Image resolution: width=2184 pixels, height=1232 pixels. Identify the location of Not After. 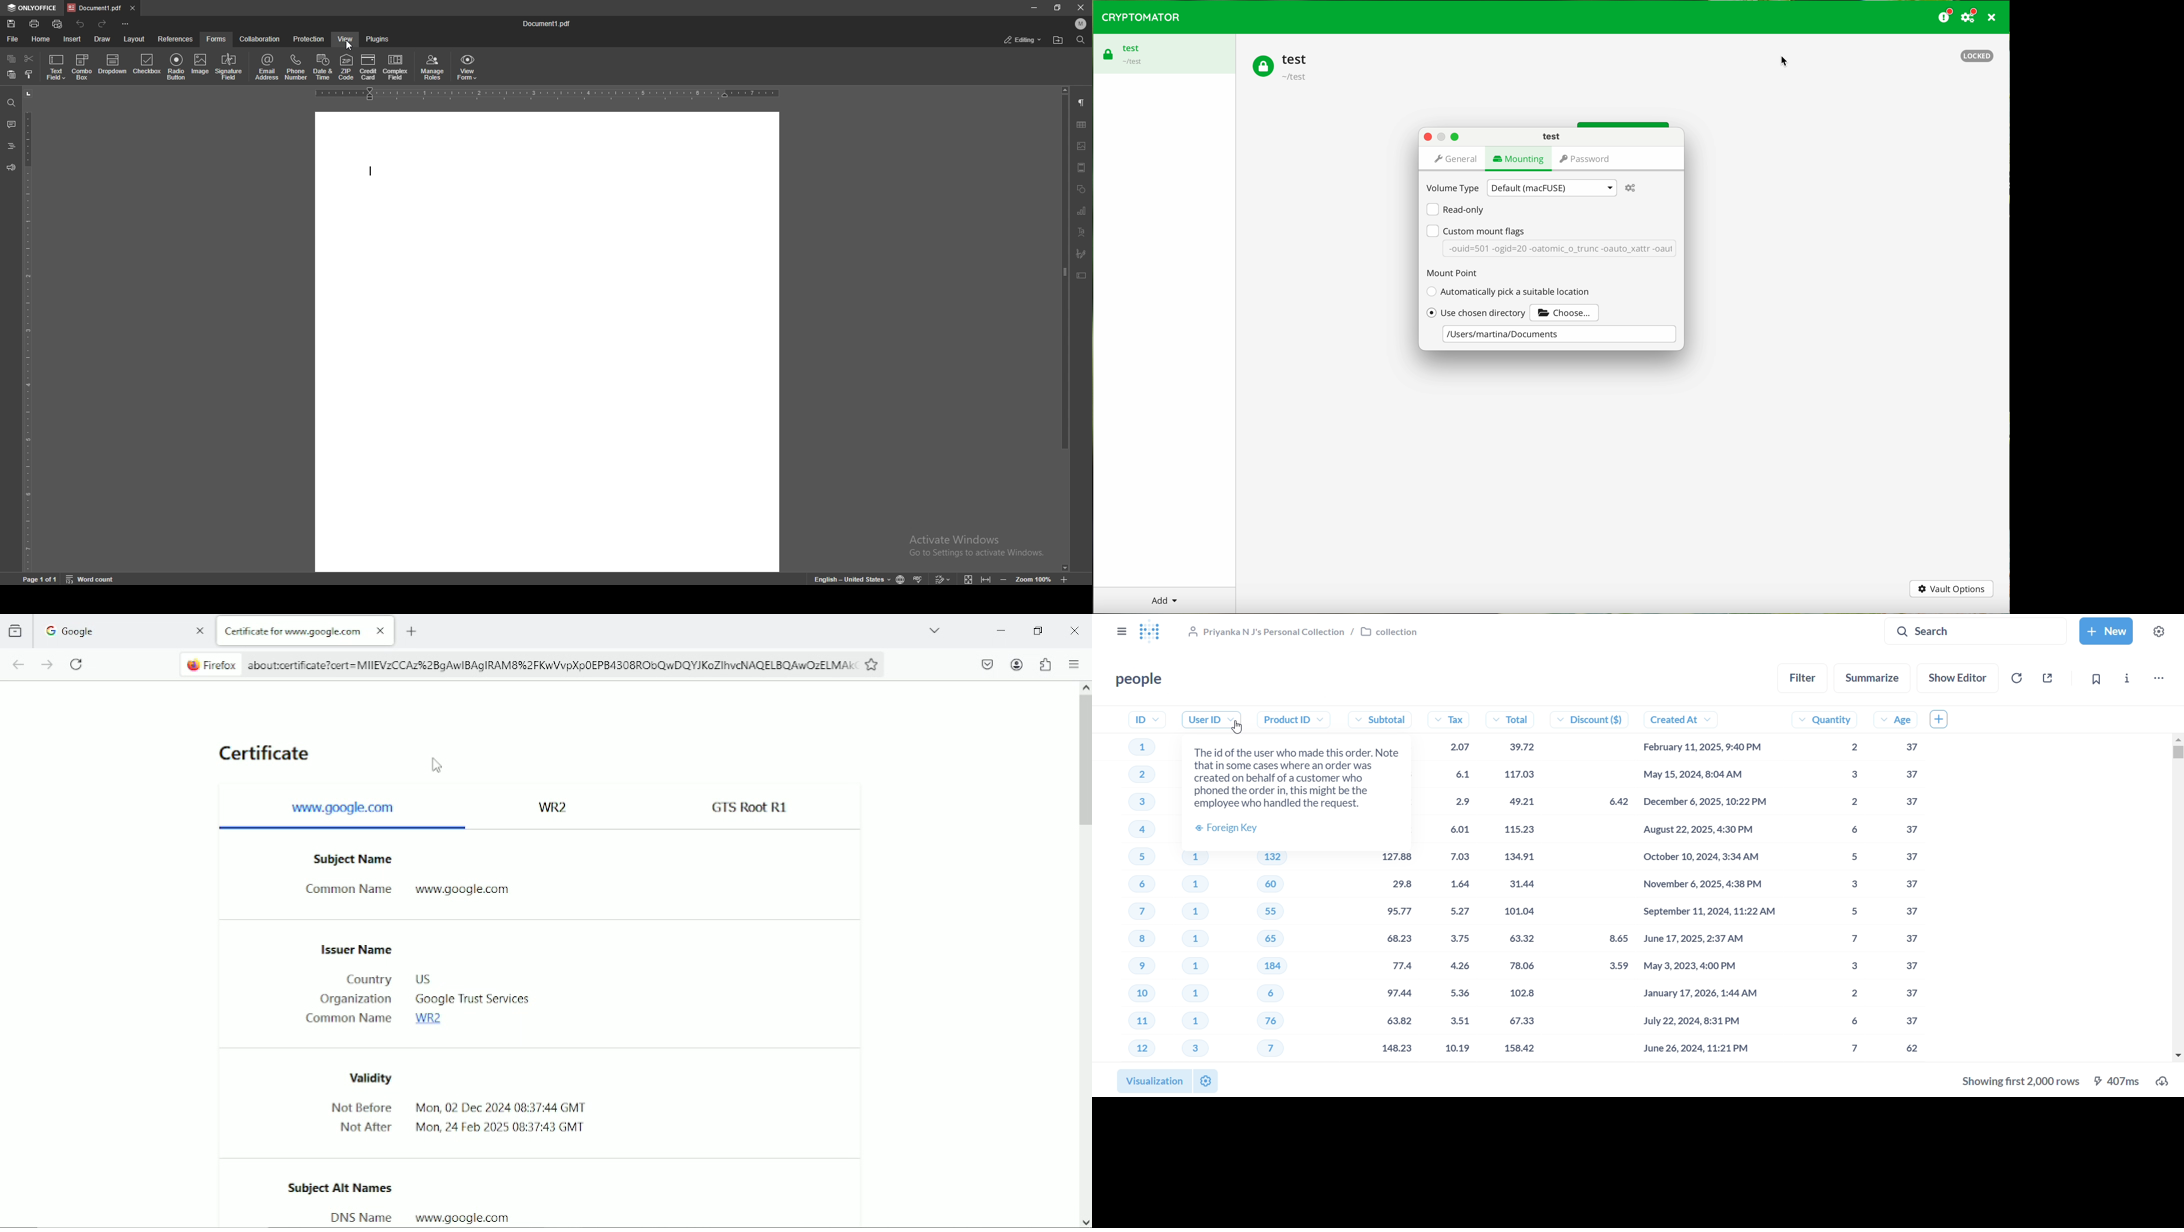
(364, 1129).